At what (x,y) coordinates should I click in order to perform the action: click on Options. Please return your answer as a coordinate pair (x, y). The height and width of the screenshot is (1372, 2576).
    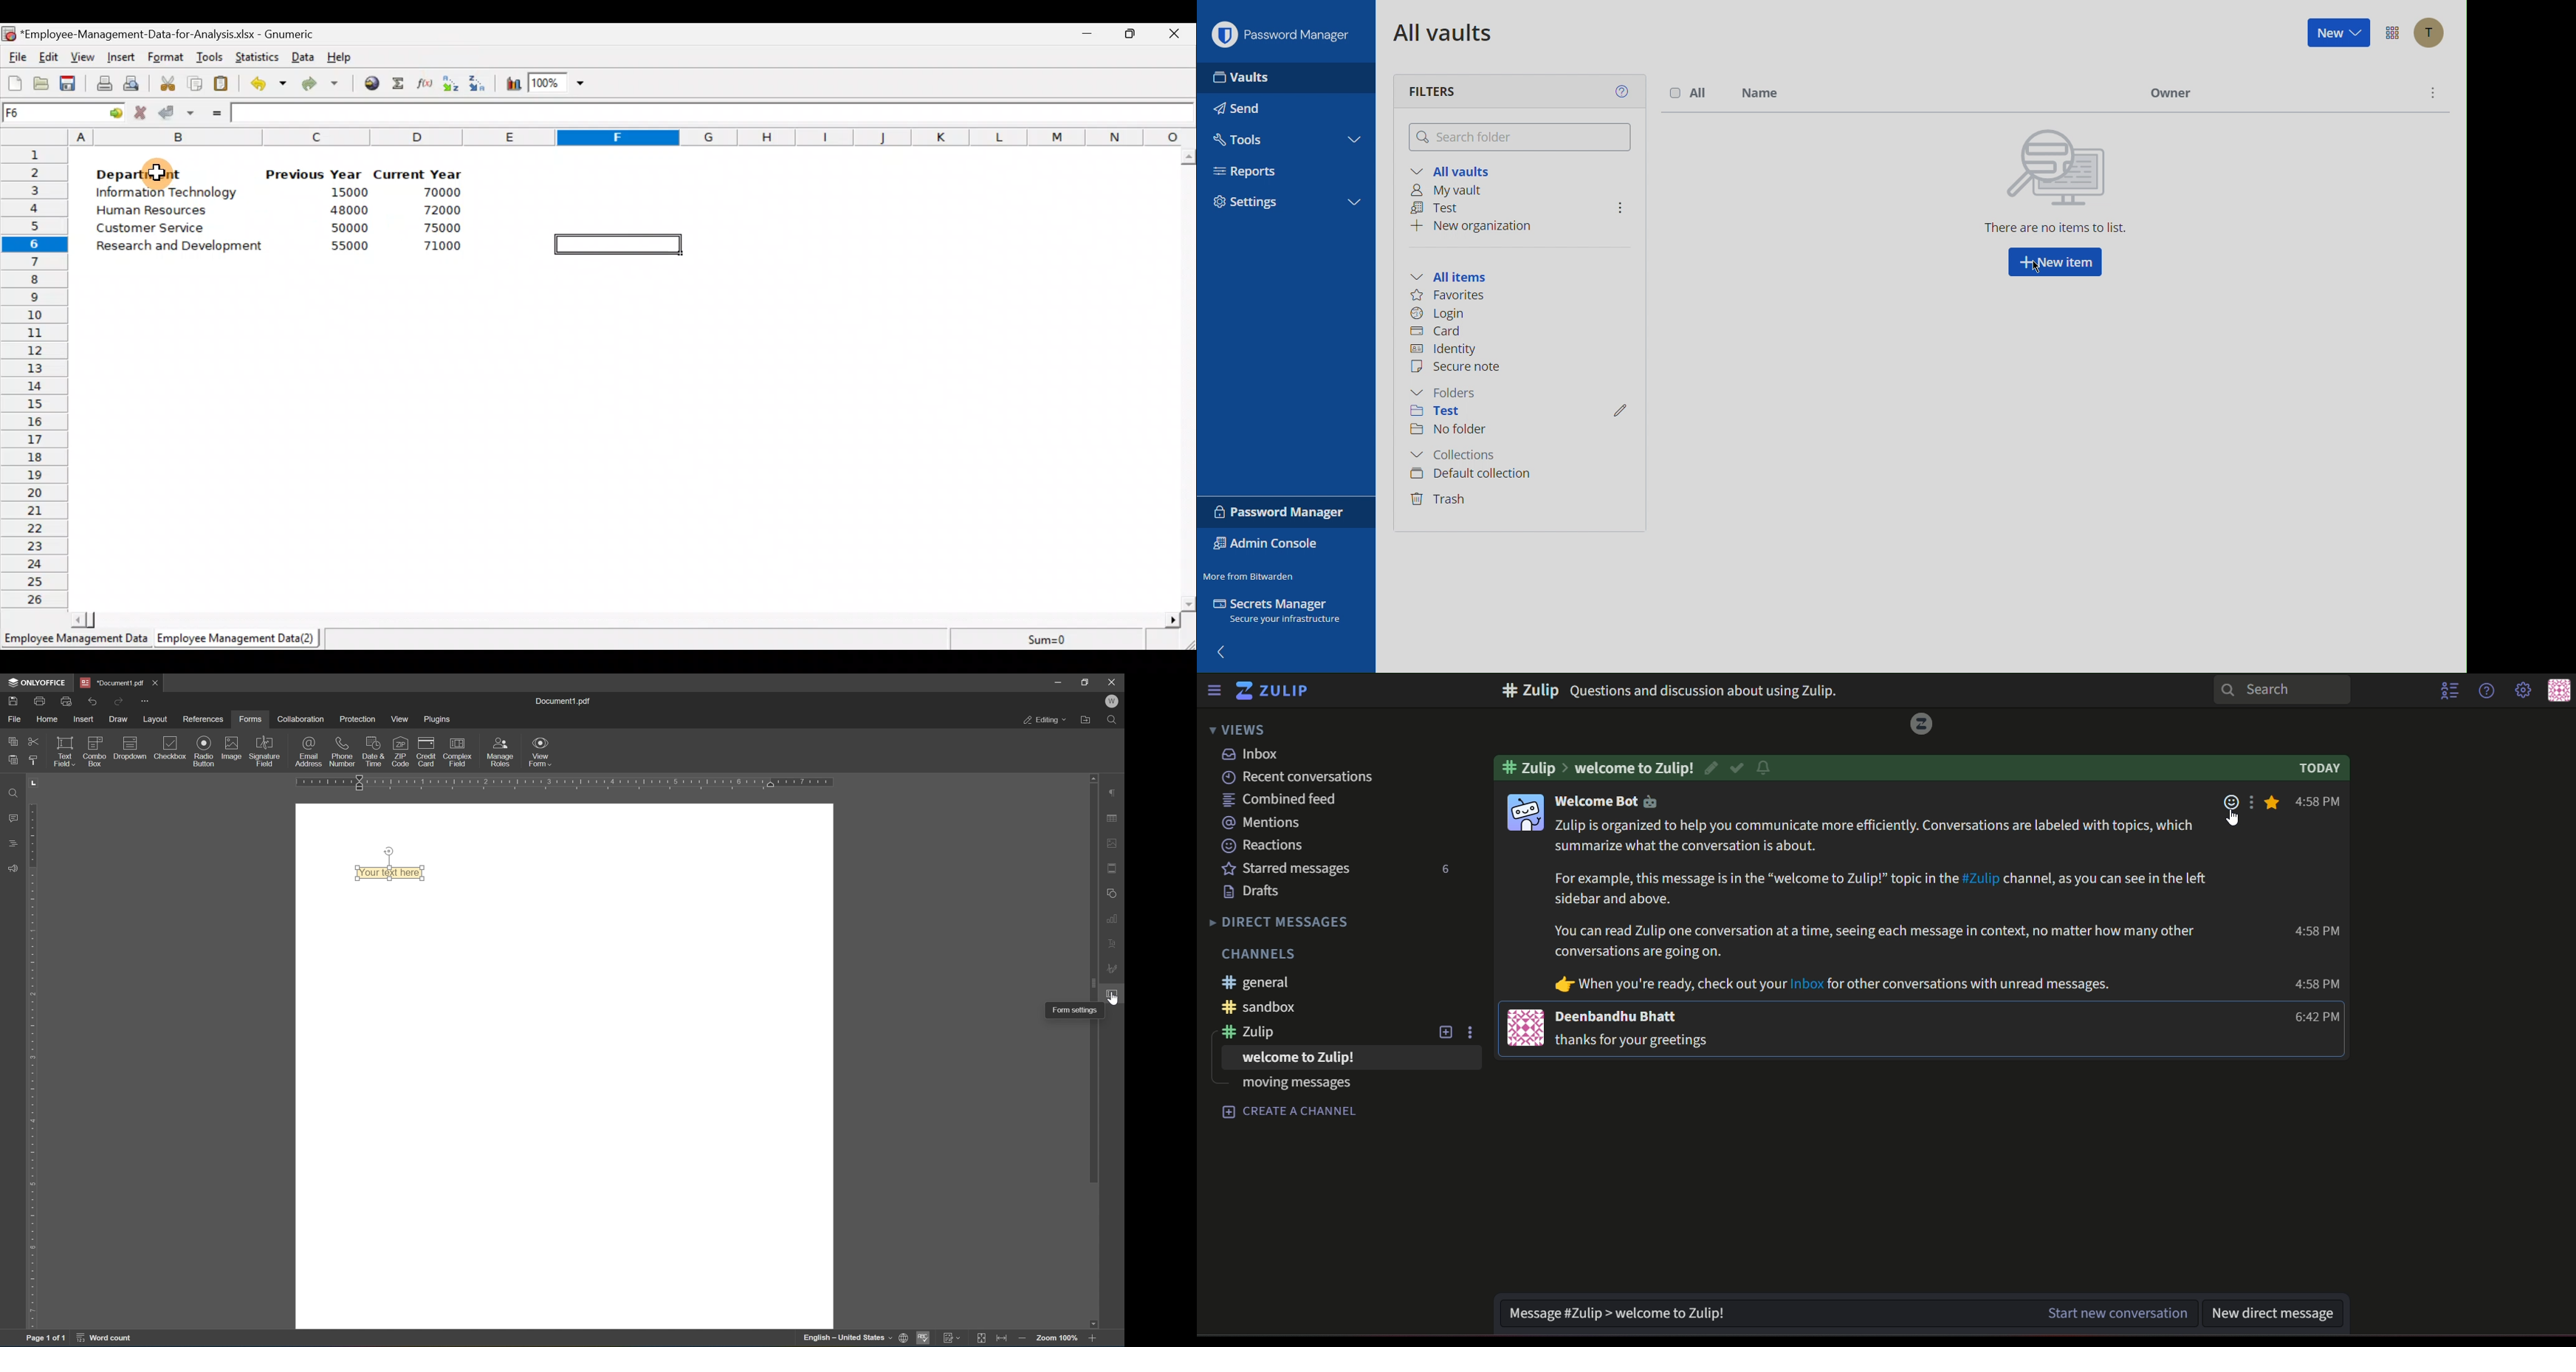
    Looking at the image, I should click on (2391, 31).